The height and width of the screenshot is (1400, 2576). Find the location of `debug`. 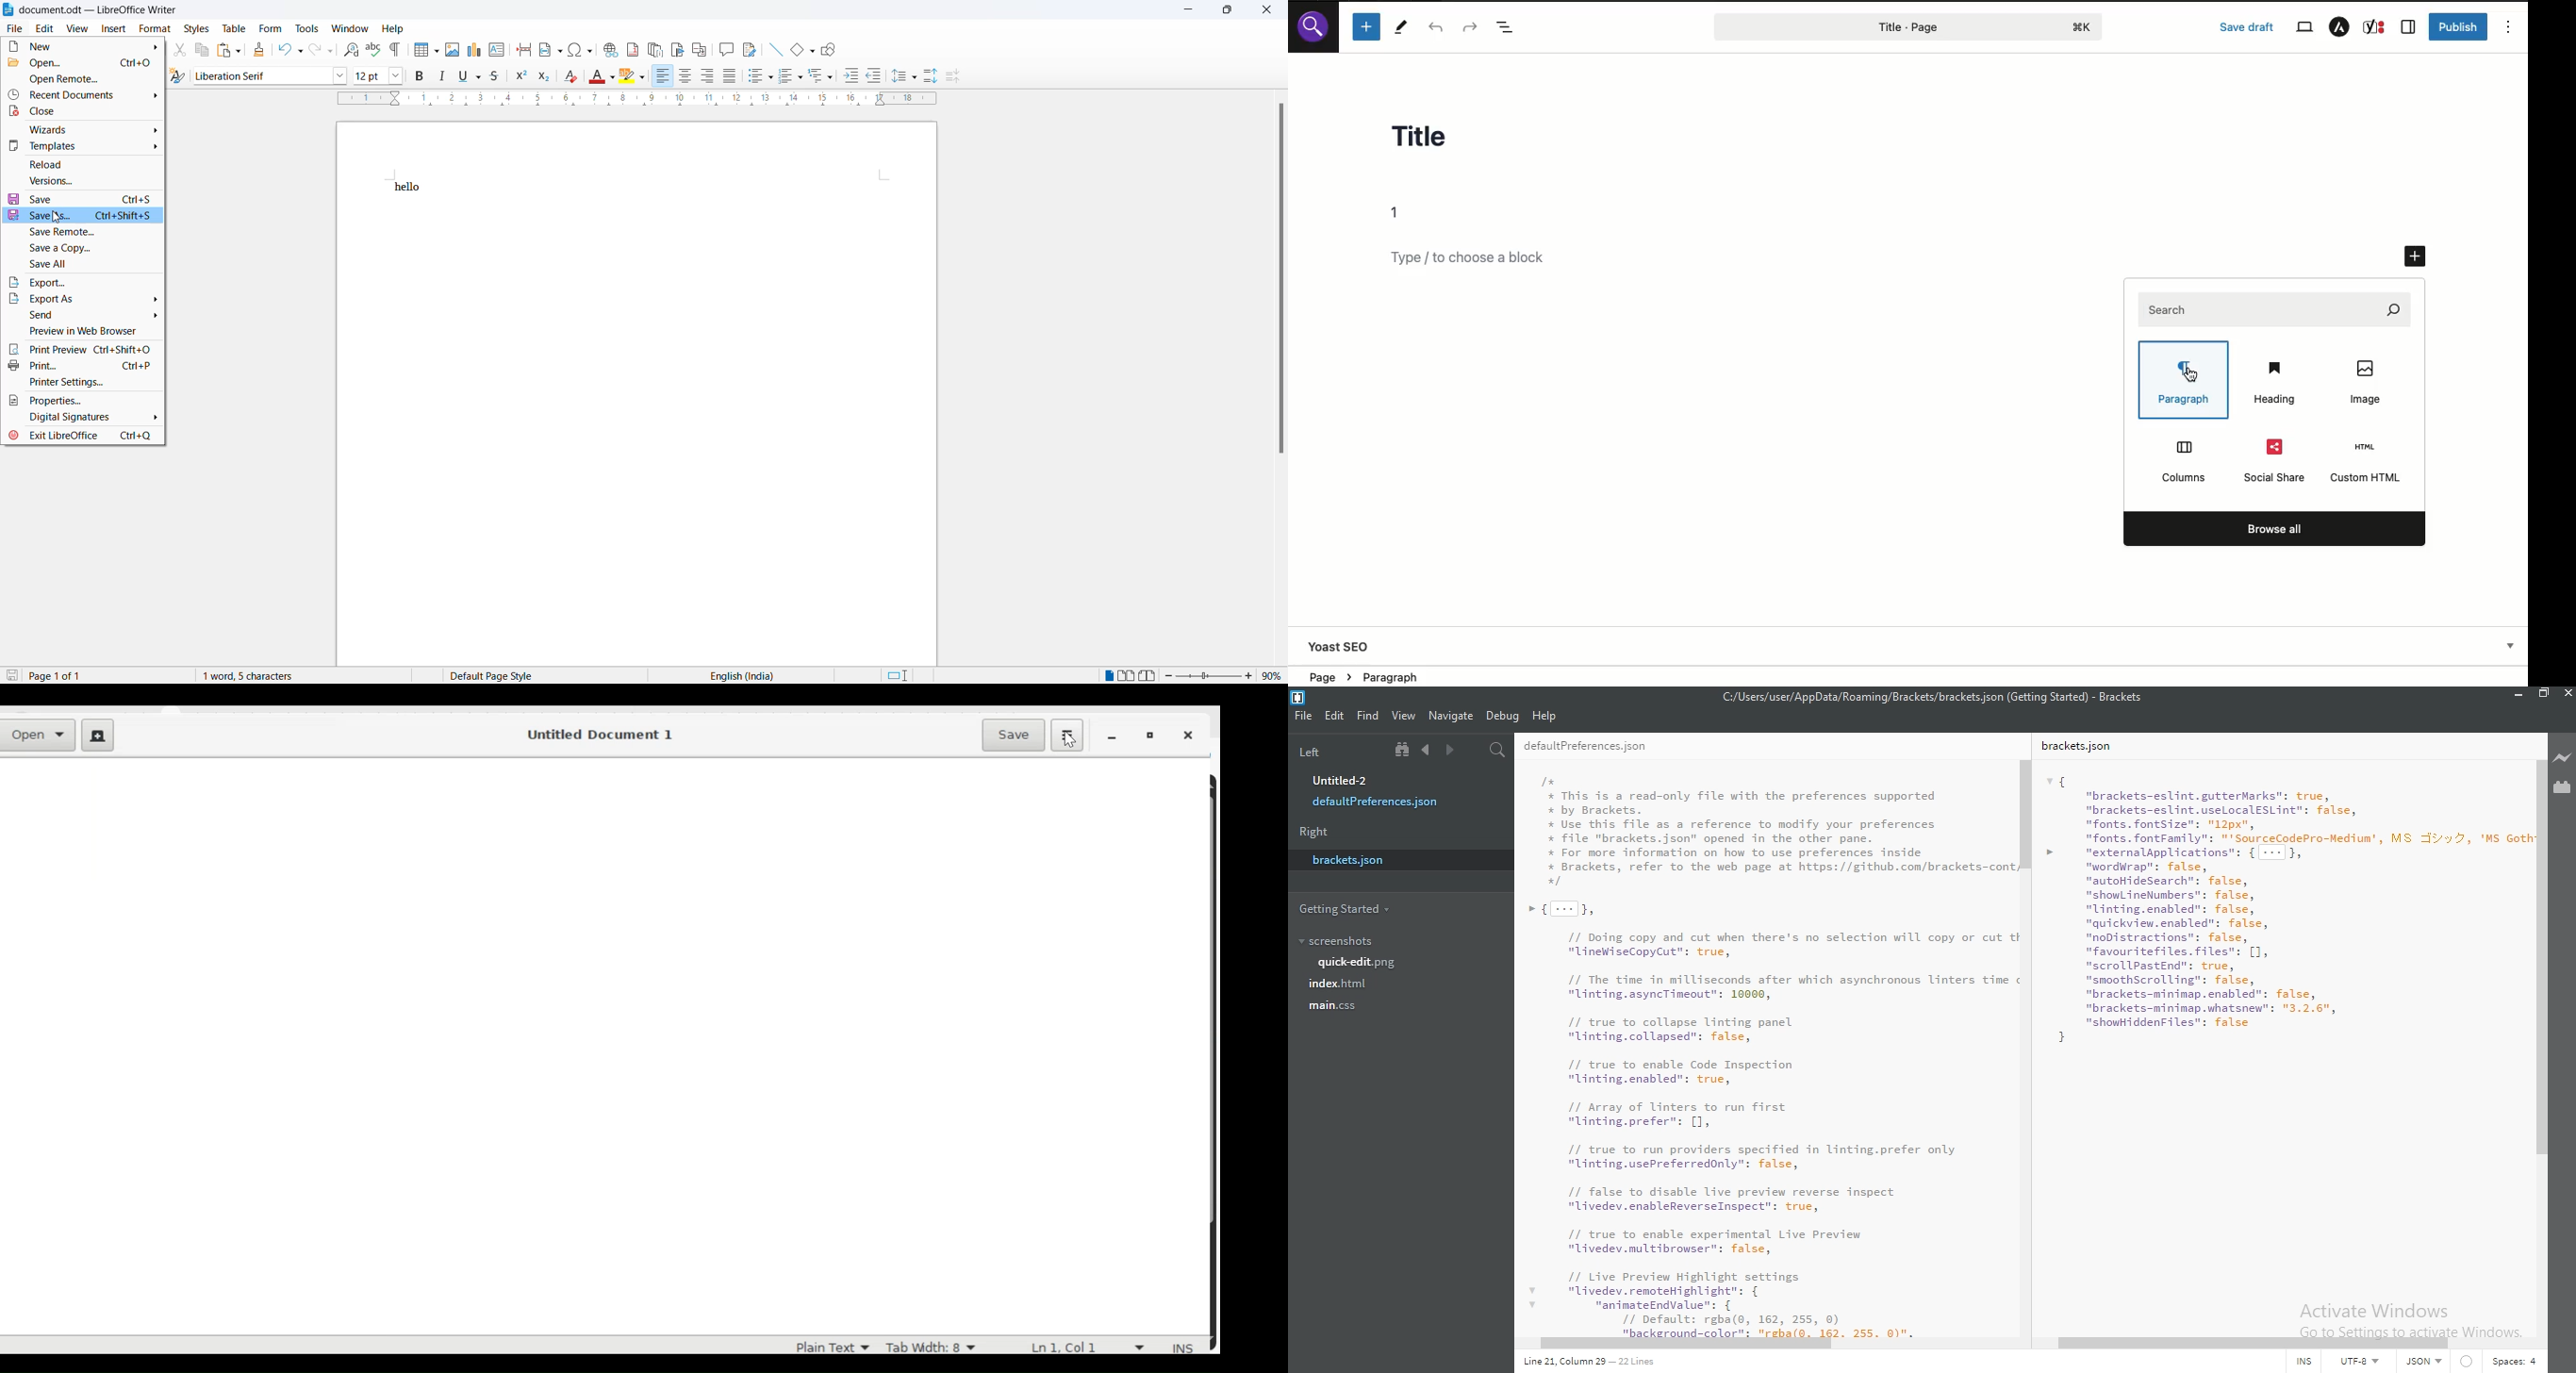

debug is located at coordinates (1503, 715).